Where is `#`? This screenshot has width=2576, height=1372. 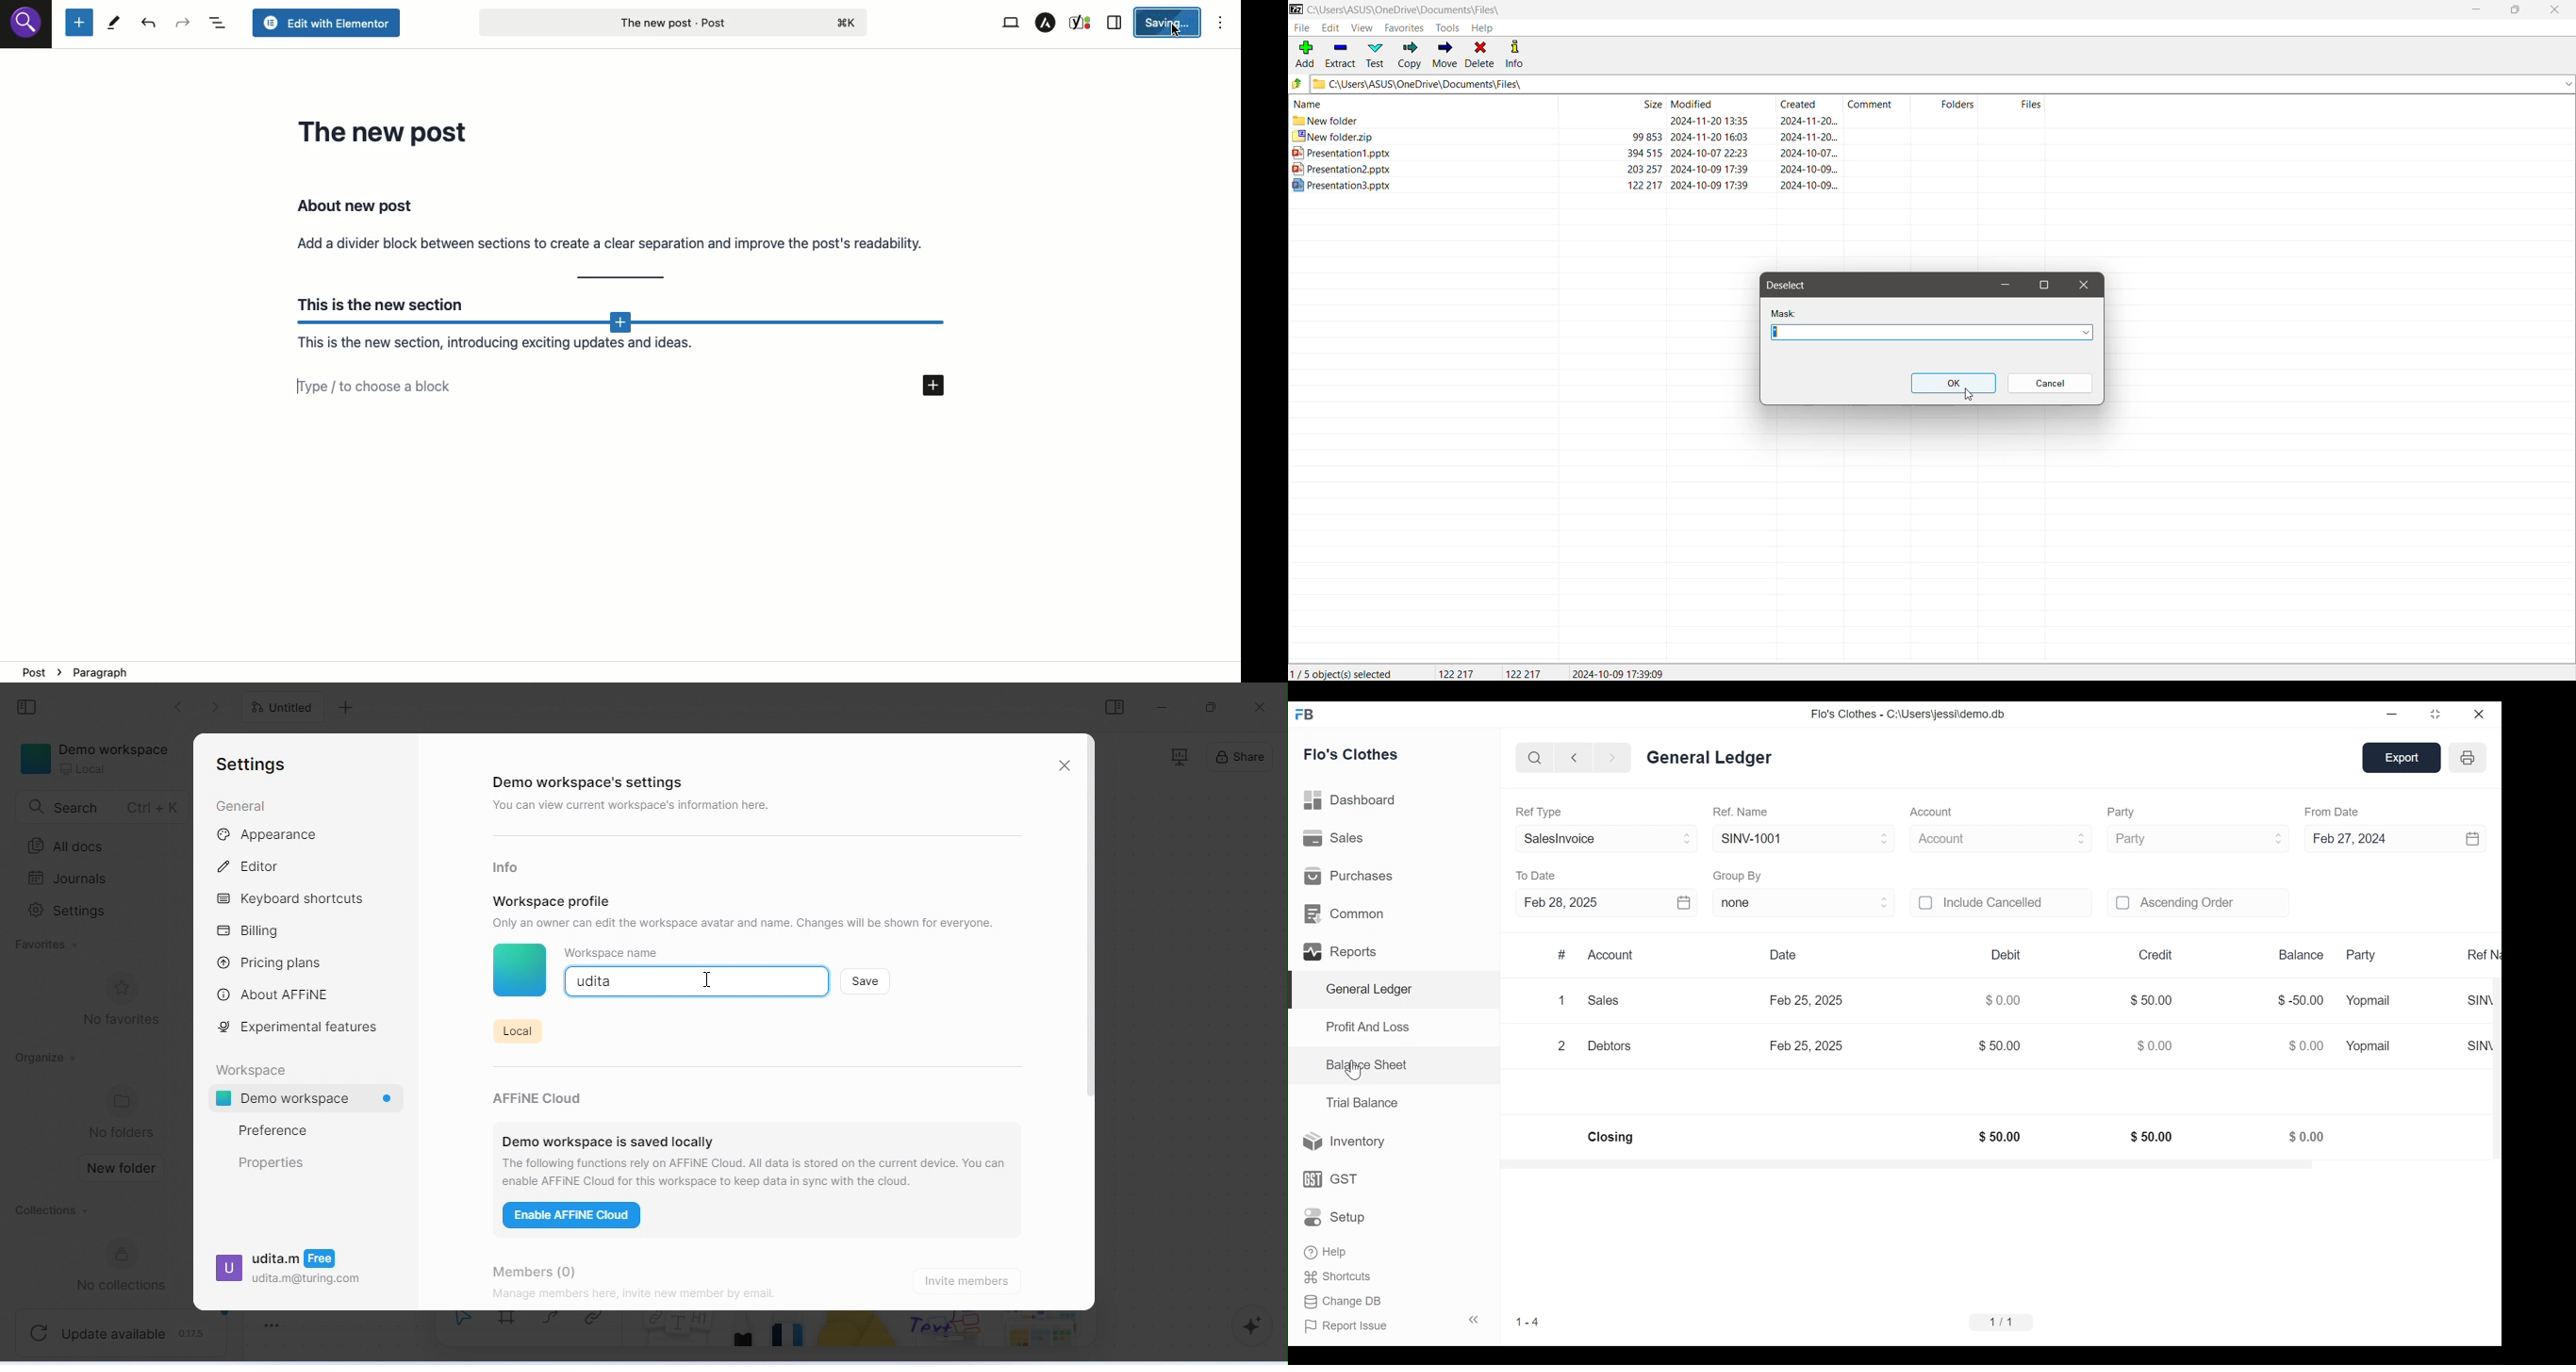
# is located at coordinates (1563, 954).